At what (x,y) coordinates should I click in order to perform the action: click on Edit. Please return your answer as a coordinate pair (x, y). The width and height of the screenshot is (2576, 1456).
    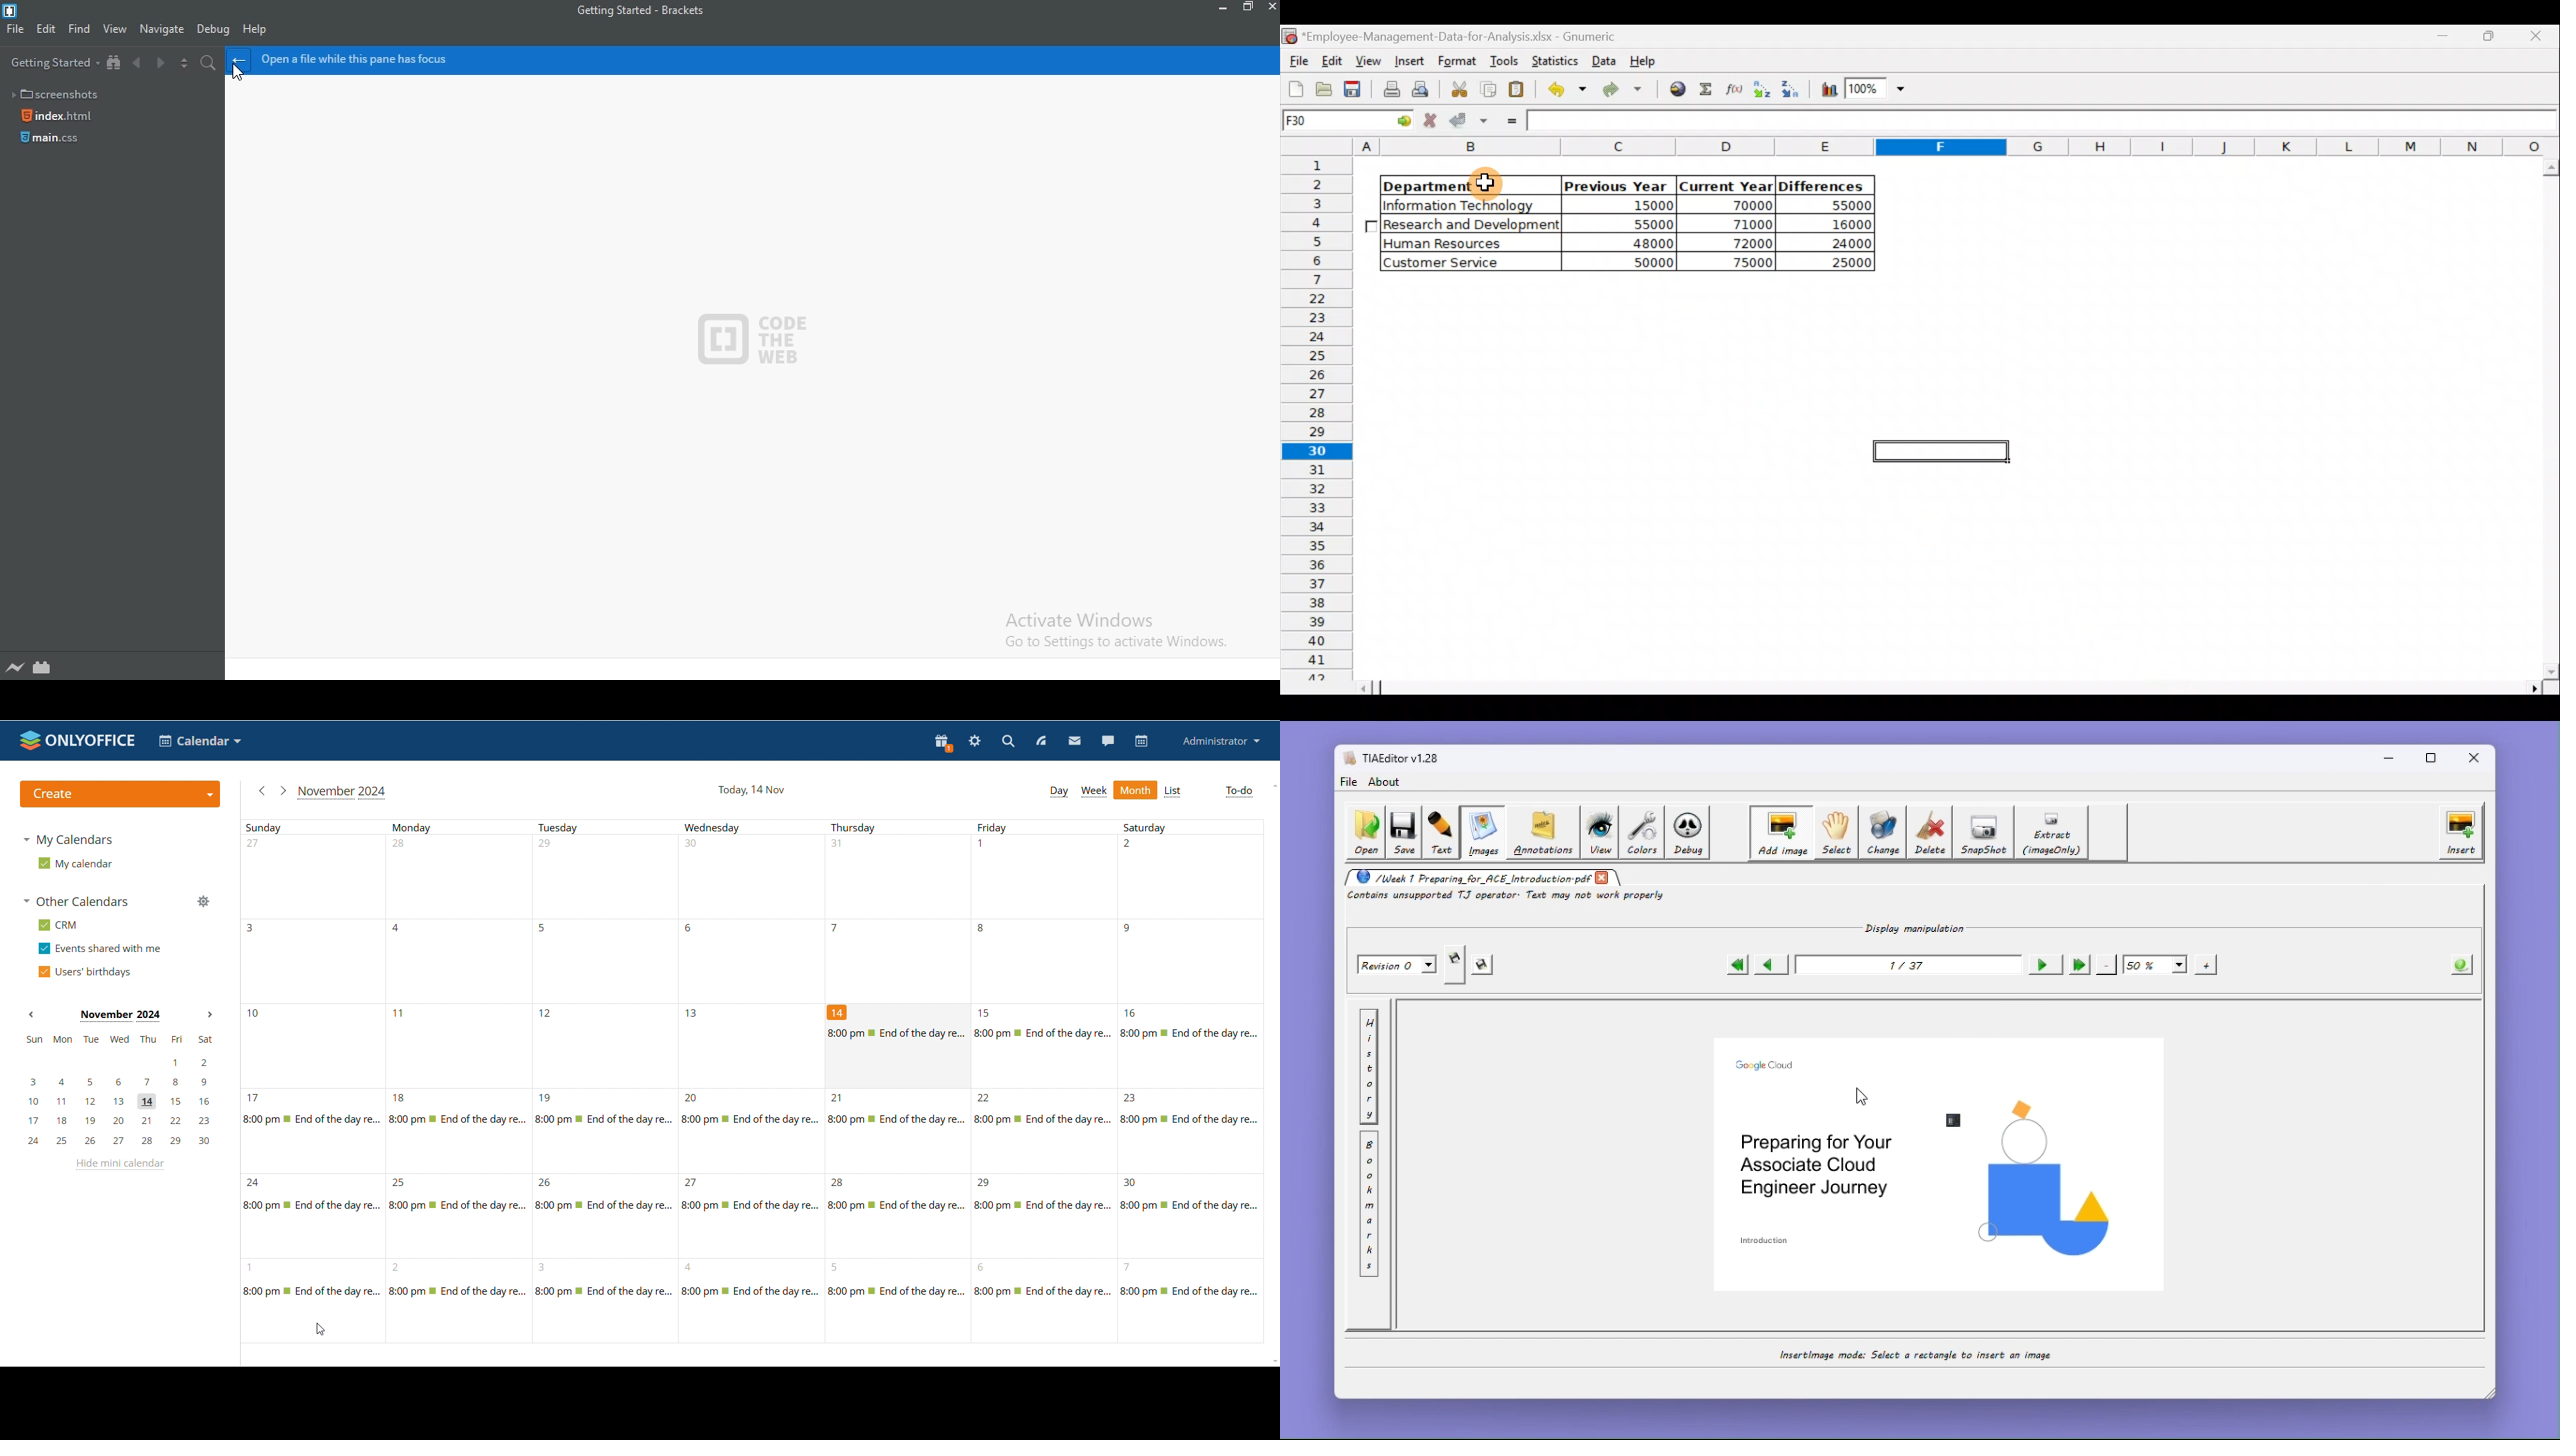
    Looking at the image, I should click on (46, 30).